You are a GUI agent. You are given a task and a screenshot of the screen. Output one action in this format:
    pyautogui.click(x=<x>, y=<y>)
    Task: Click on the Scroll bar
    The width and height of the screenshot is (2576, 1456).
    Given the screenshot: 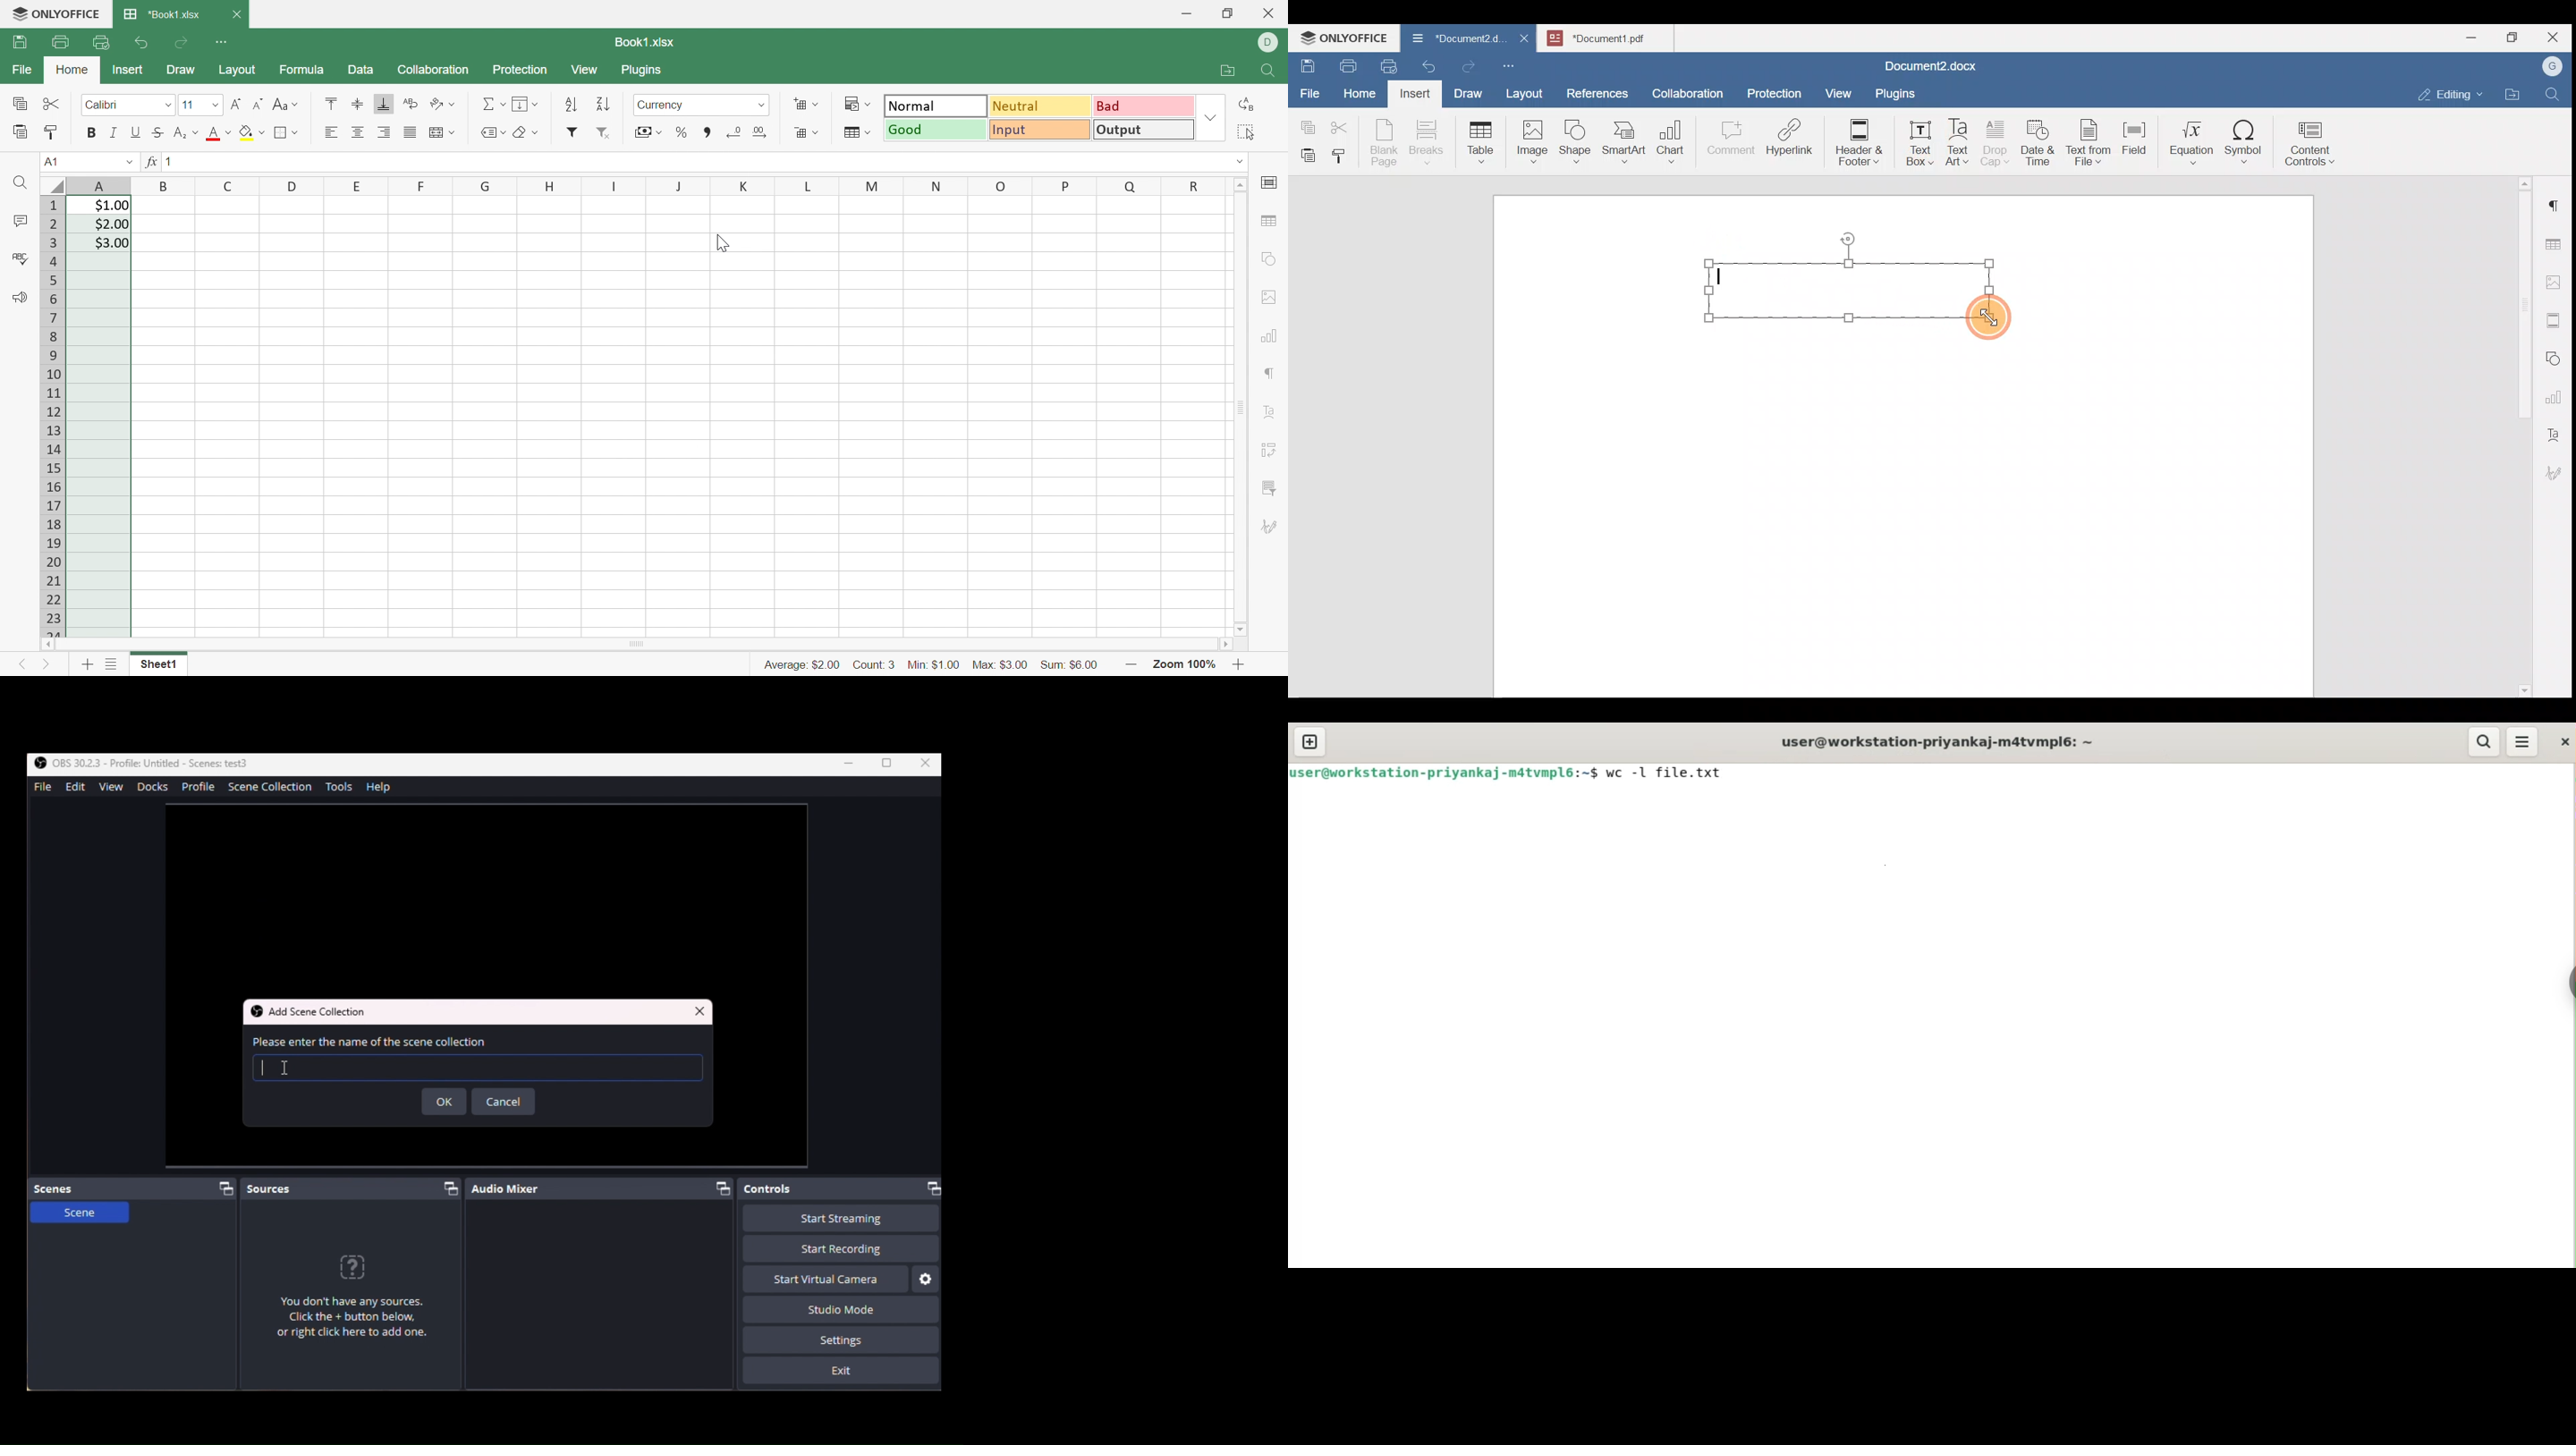 What is the action you would take?
    pyautogui.click(x=636, y=644)
    